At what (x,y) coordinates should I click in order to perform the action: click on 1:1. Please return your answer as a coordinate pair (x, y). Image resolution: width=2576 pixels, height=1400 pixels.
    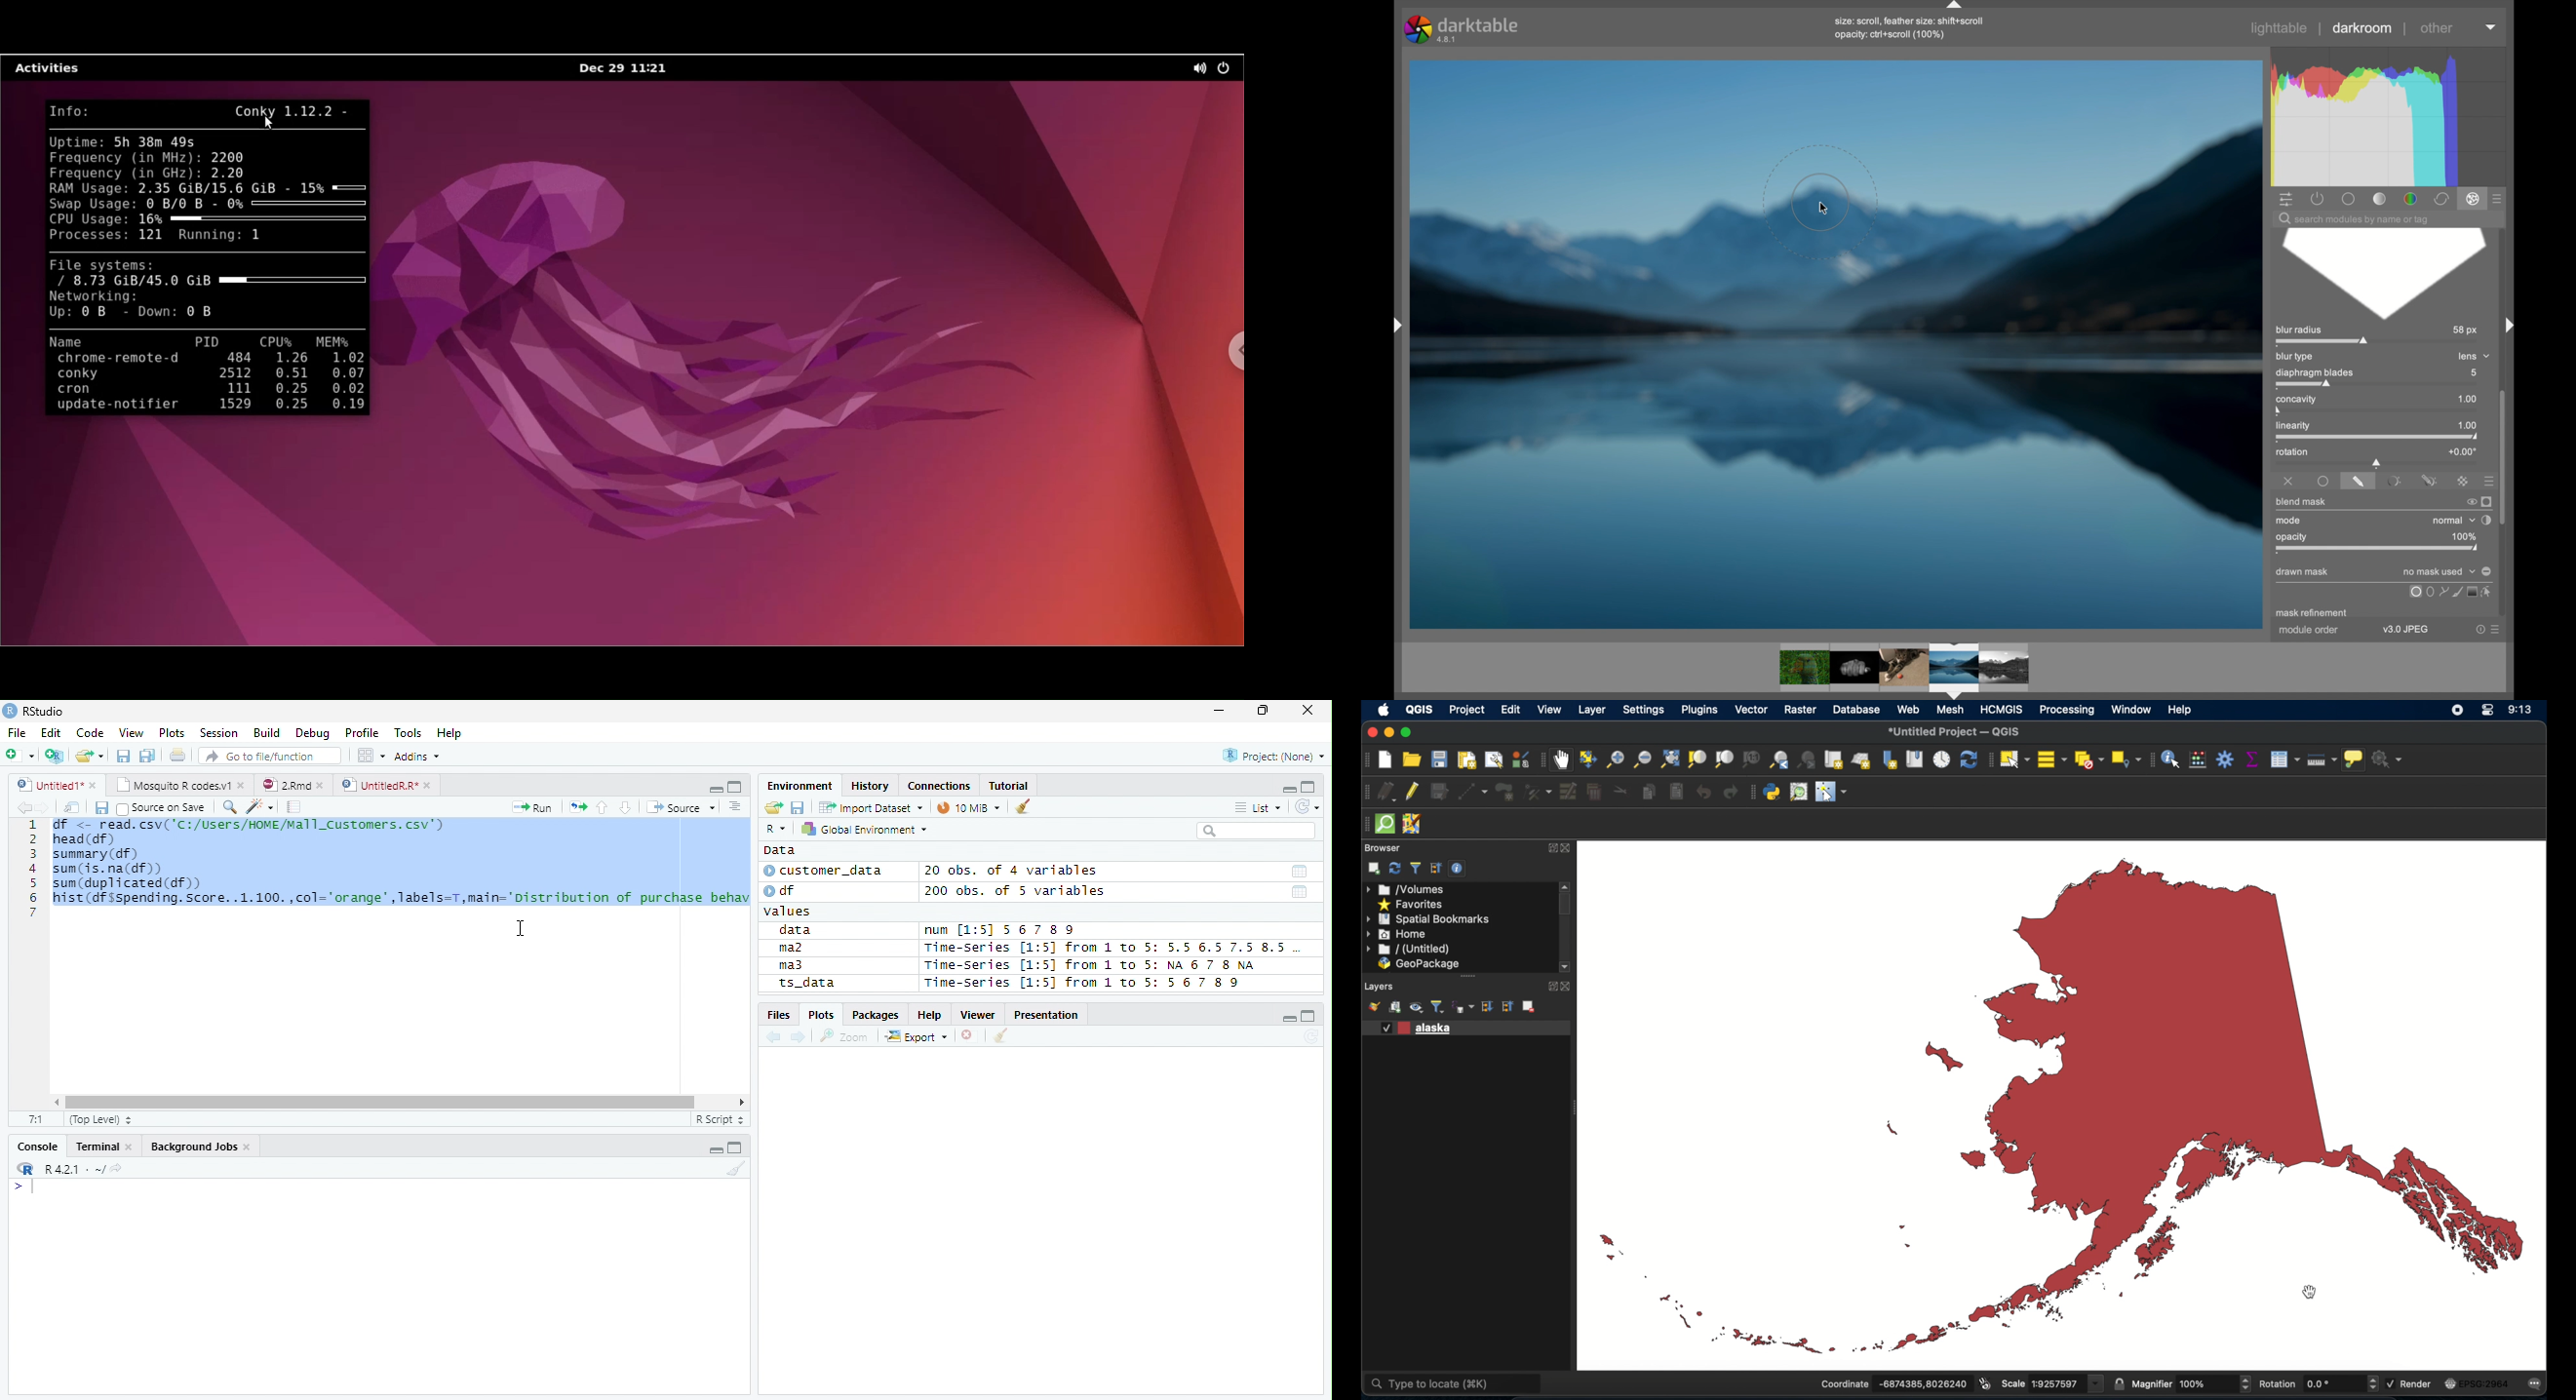
    Looking at the image, I should click on (36, 1119).